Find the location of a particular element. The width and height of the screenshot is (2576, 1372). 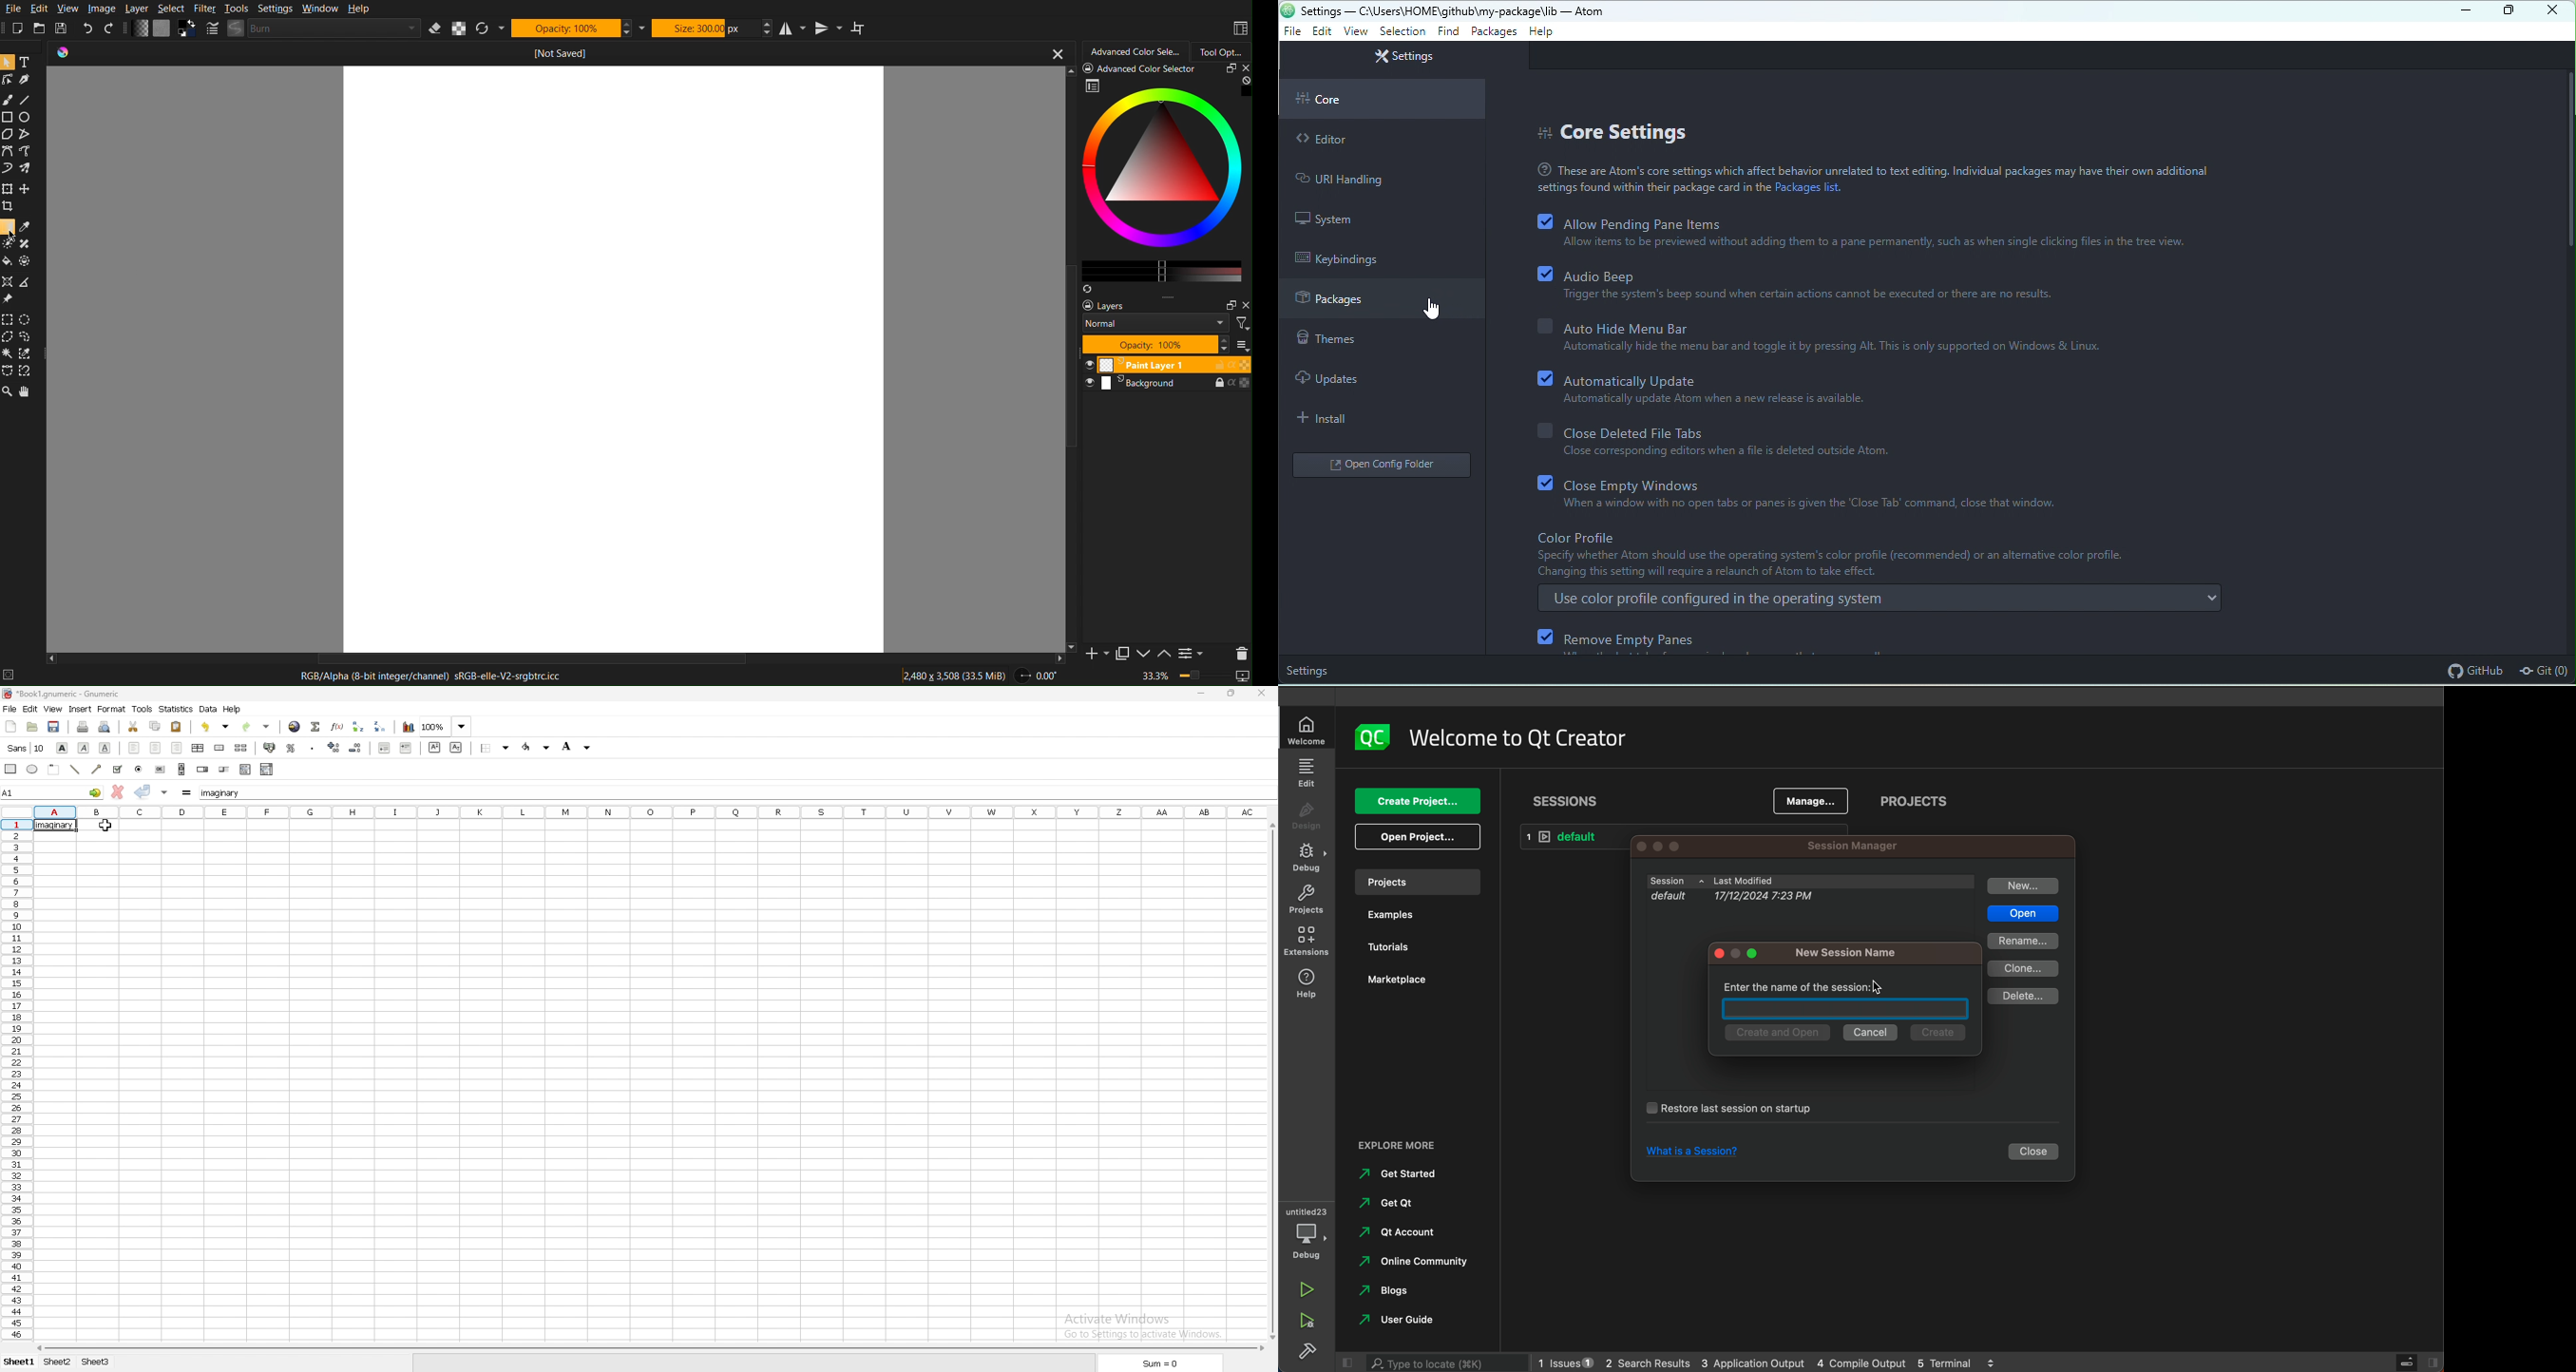

Refresh is located at coordinates (491, 28).